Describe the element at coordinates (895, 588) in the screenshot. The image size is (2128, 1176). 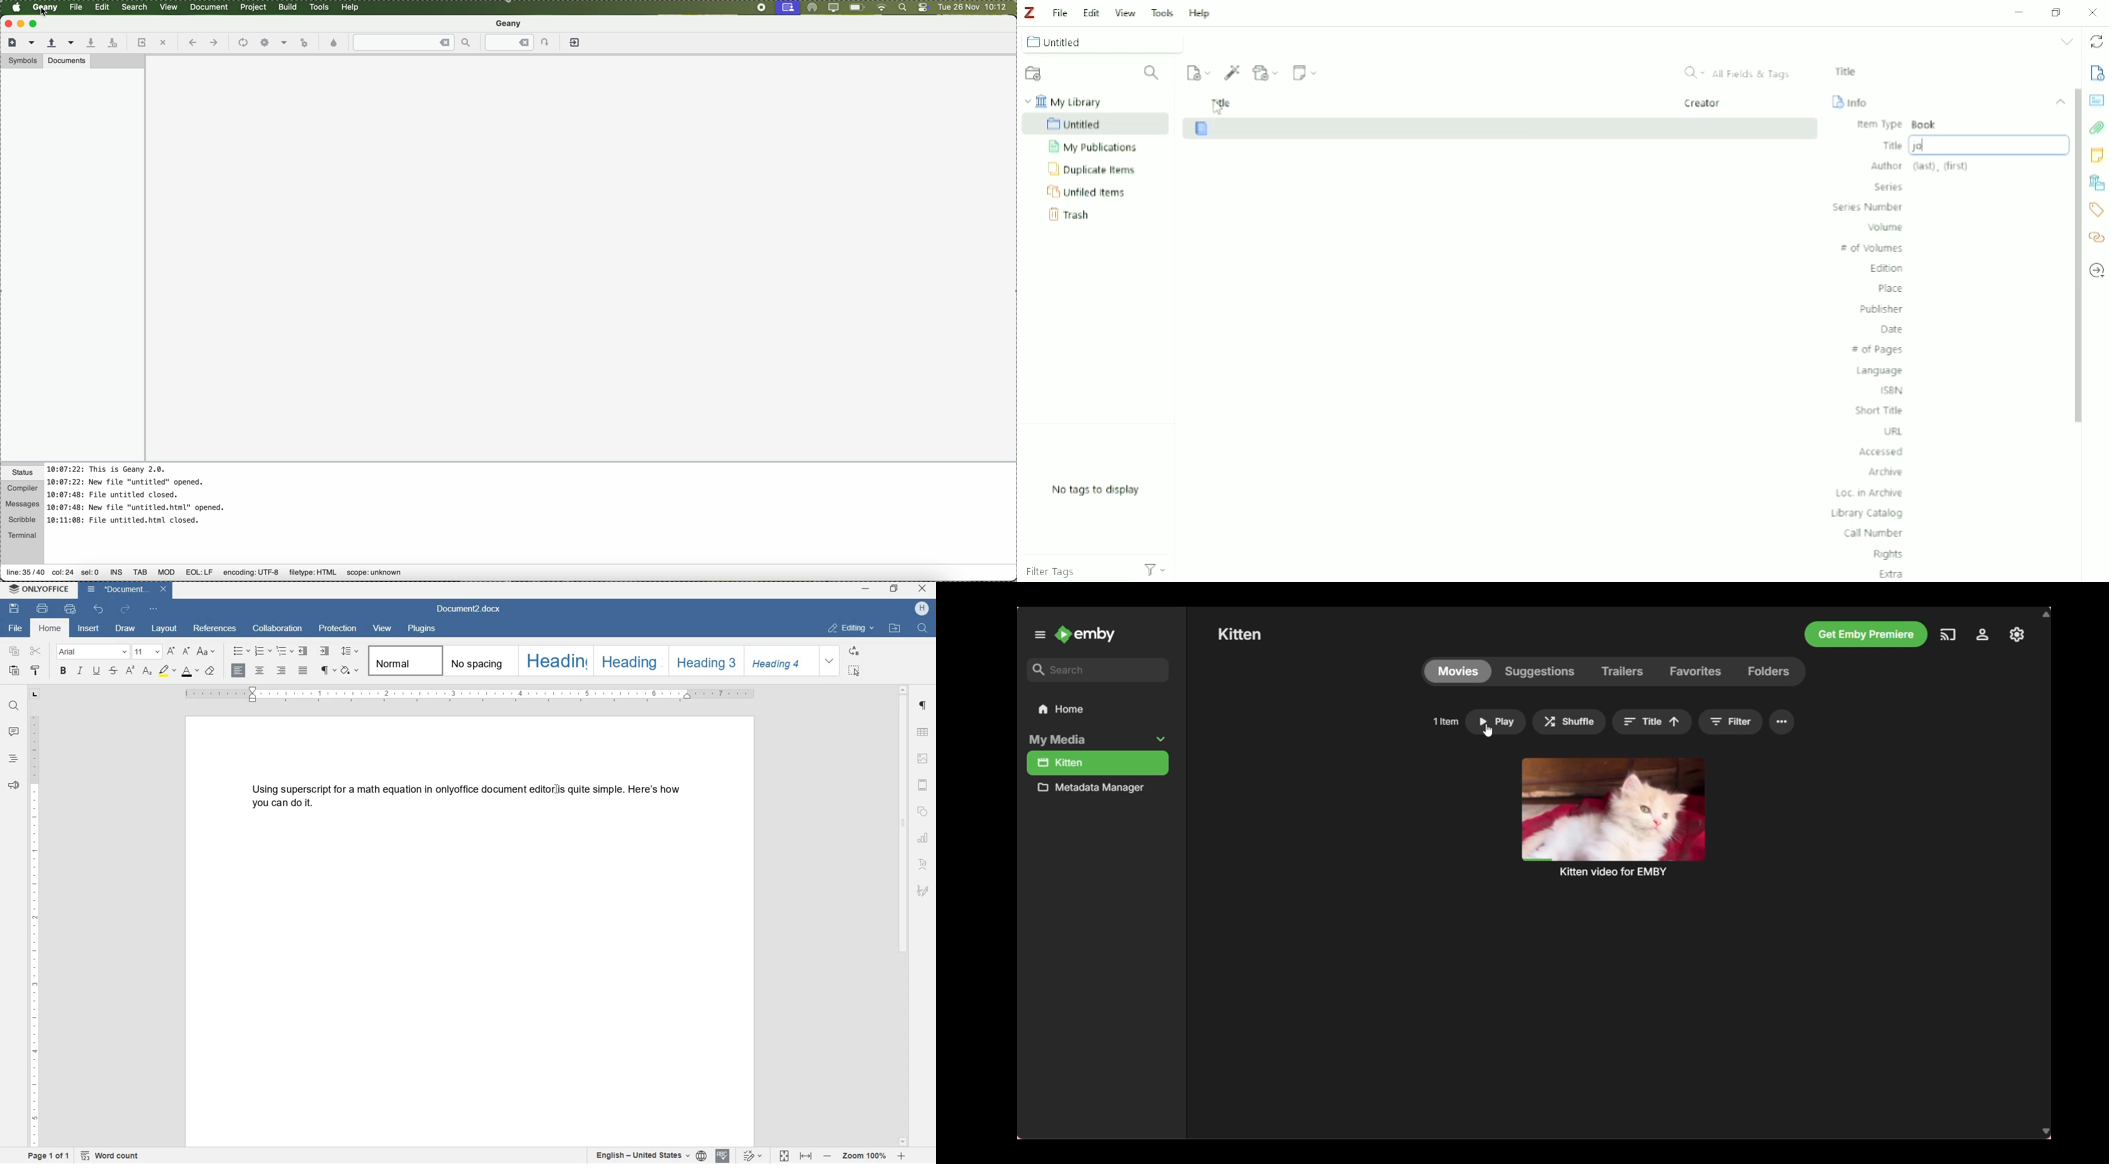
I see `restore` at that location.